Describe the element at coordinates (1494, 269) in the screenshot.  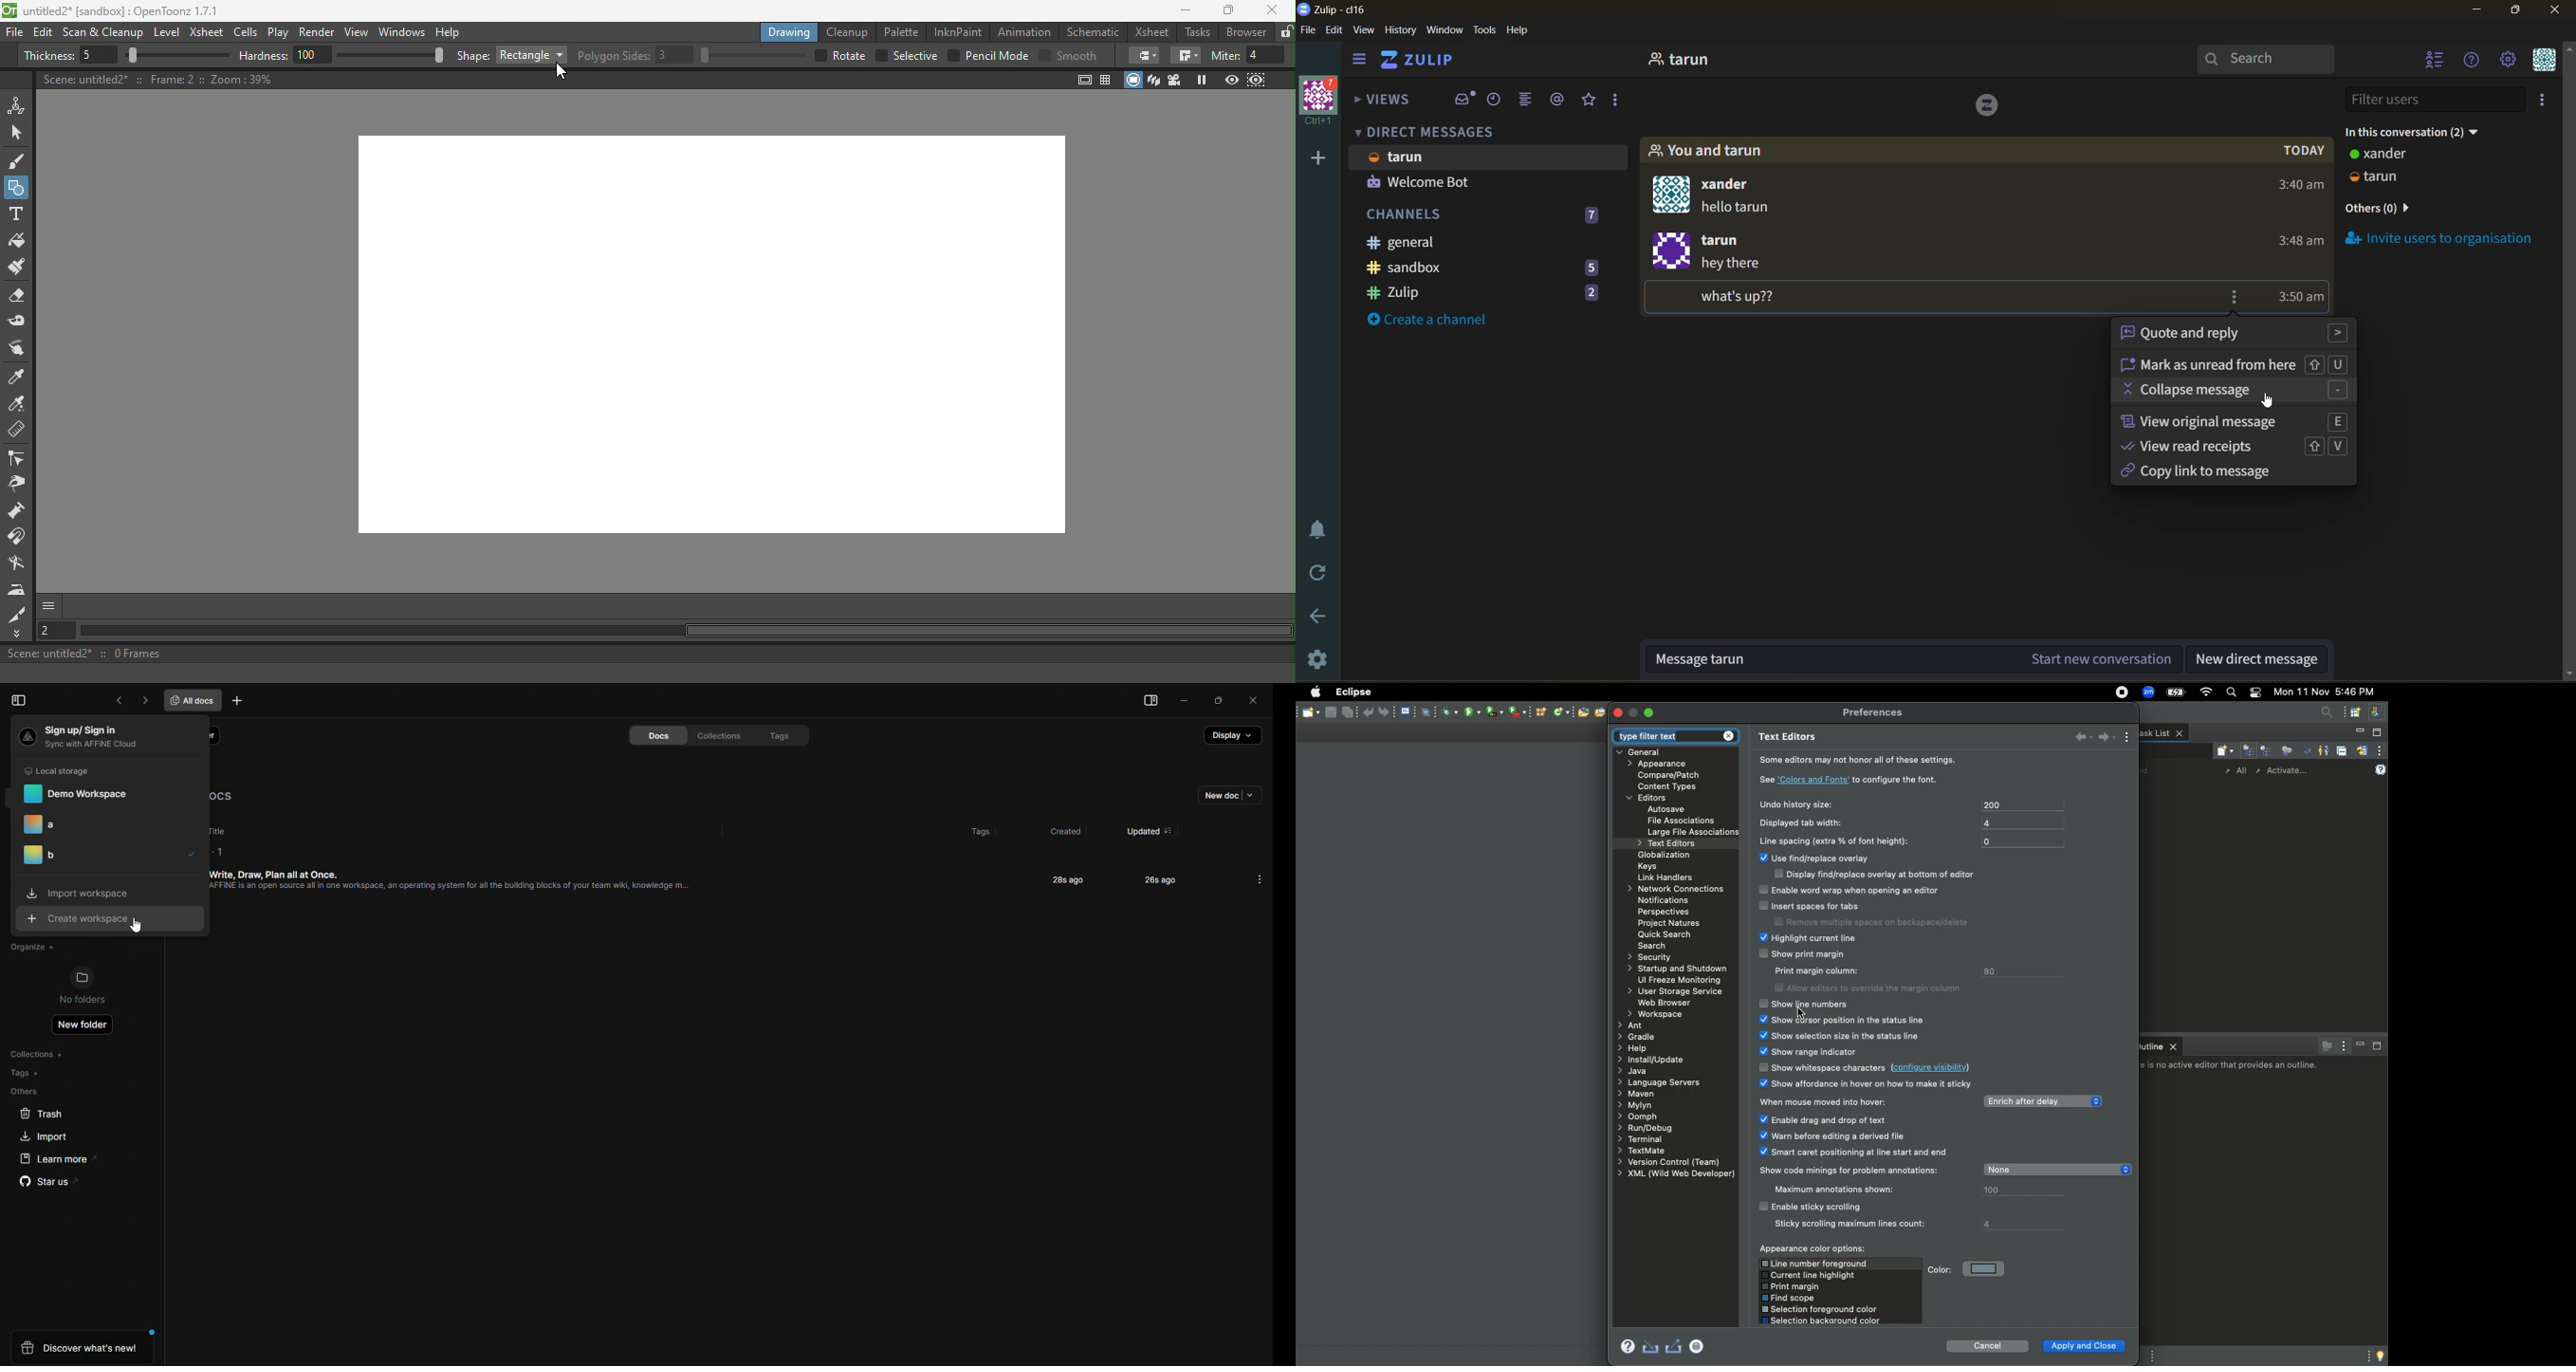
I see `sandbox` at that location.